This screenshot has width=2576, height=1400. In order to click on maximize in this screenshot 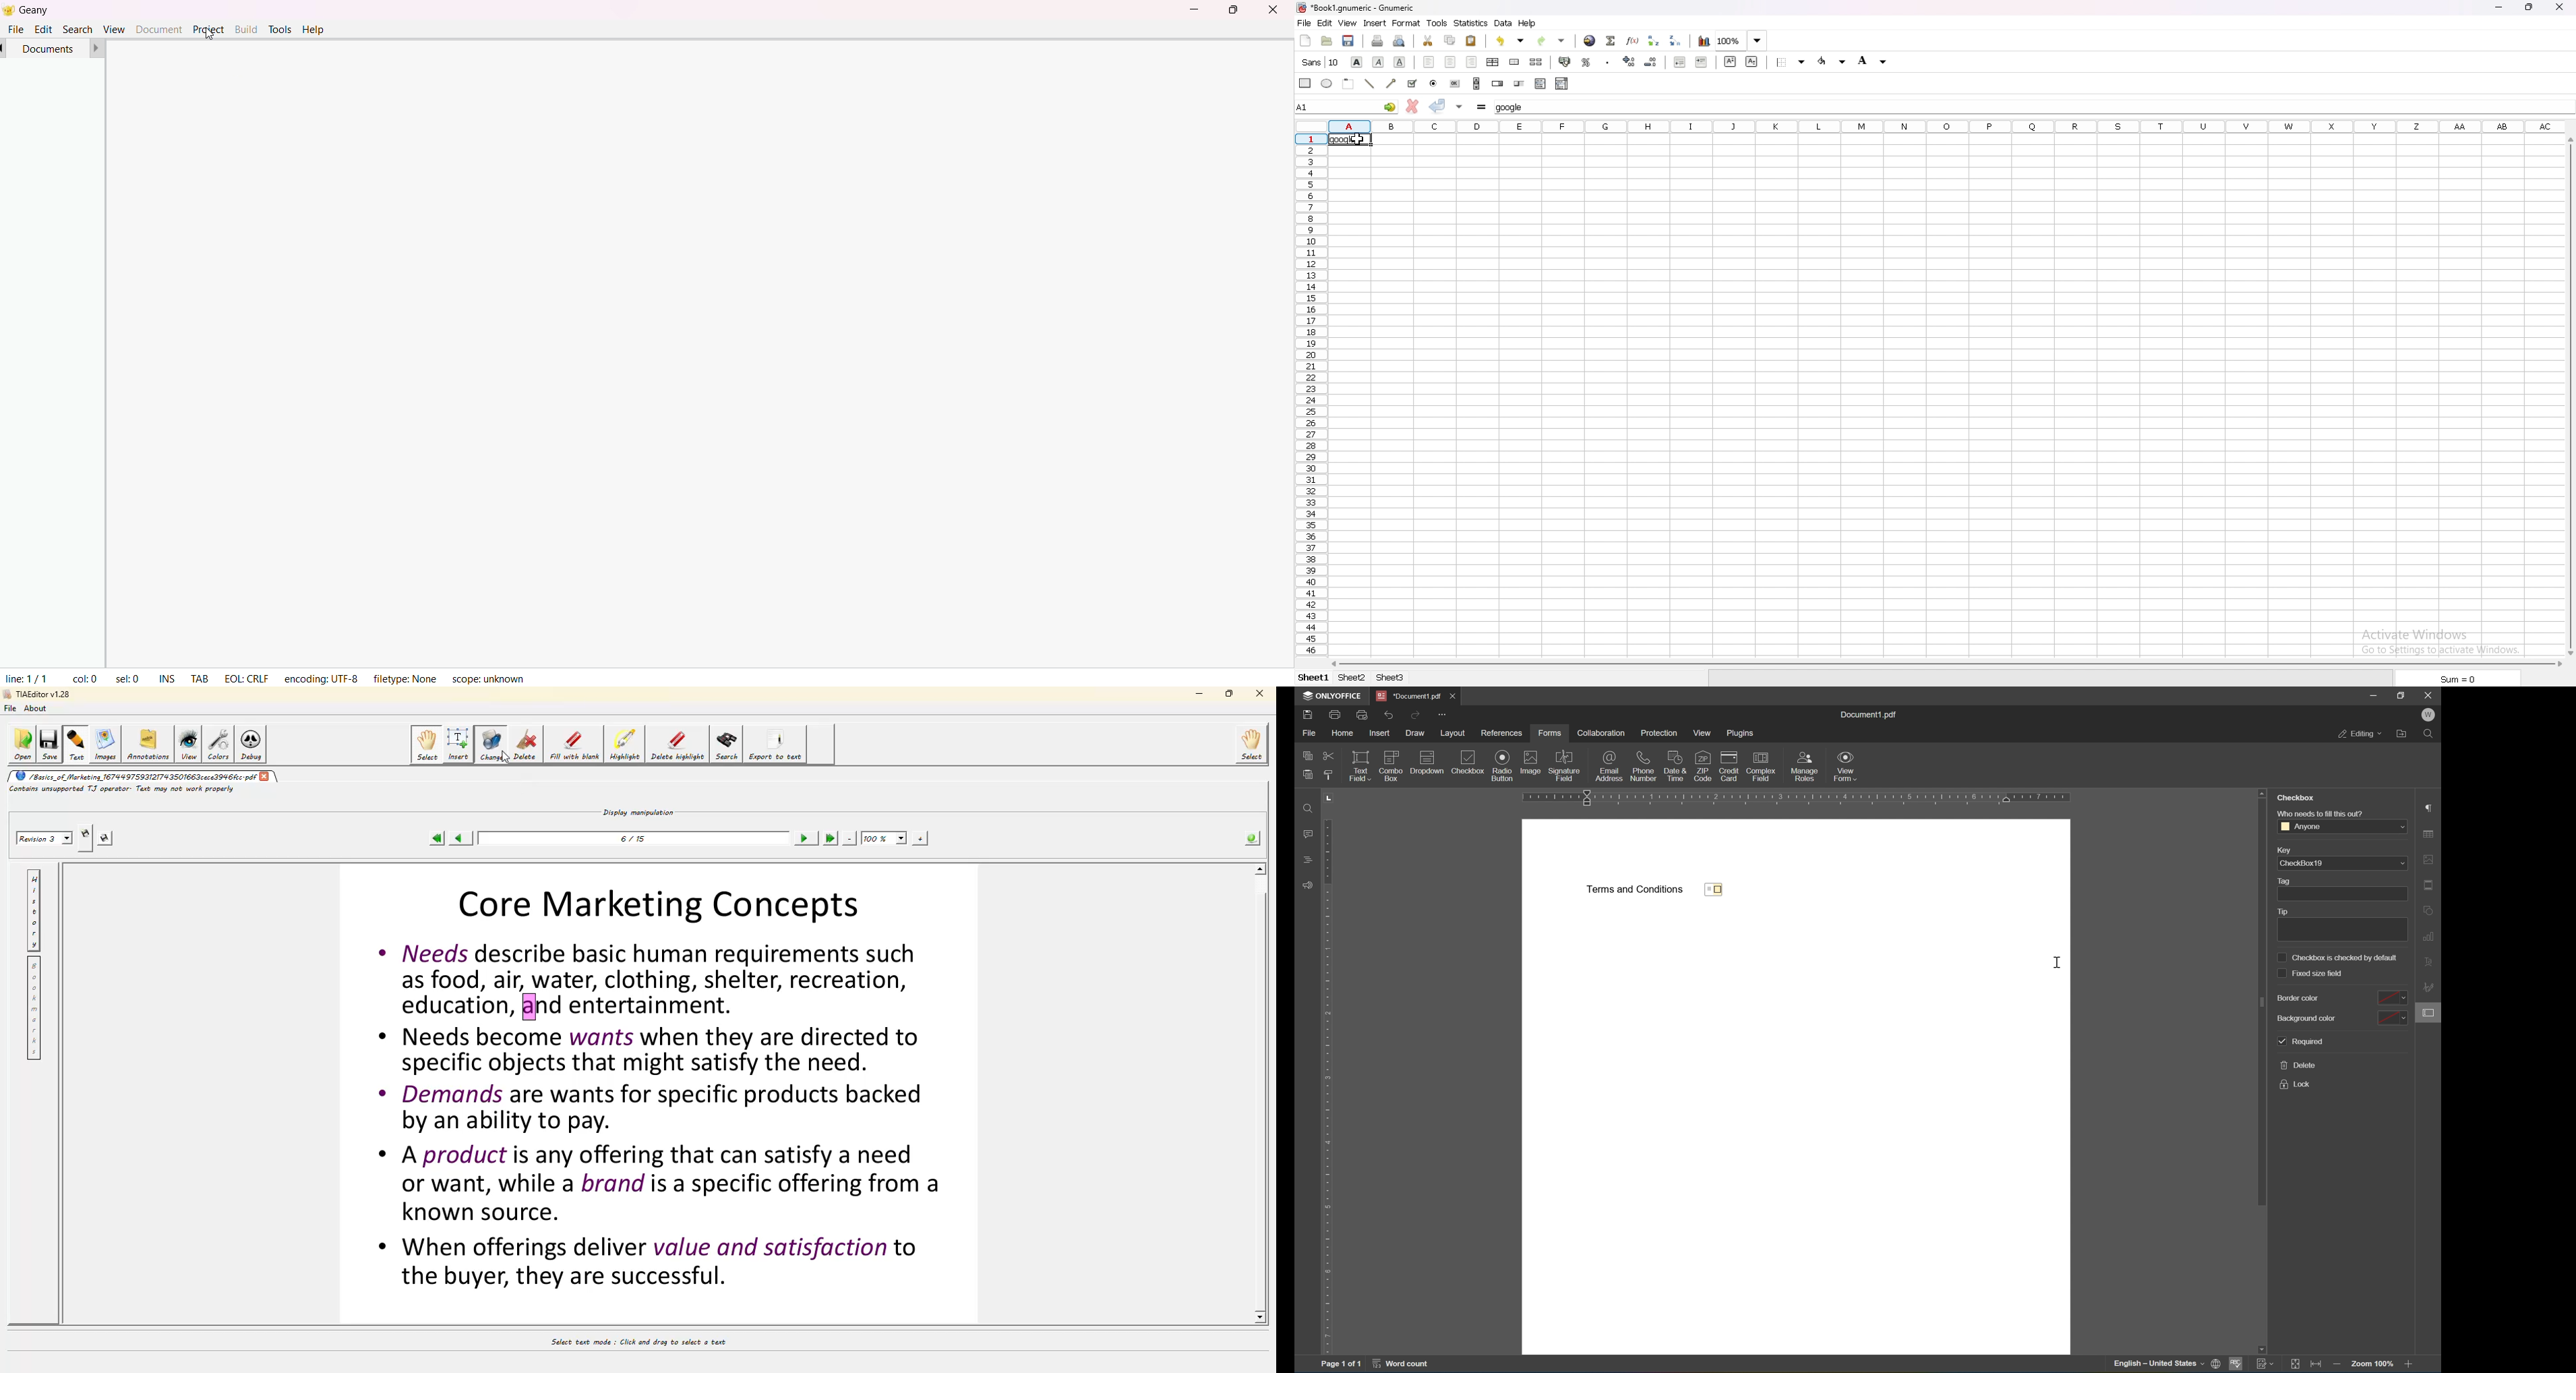, I will do `click(1232, 10)`.